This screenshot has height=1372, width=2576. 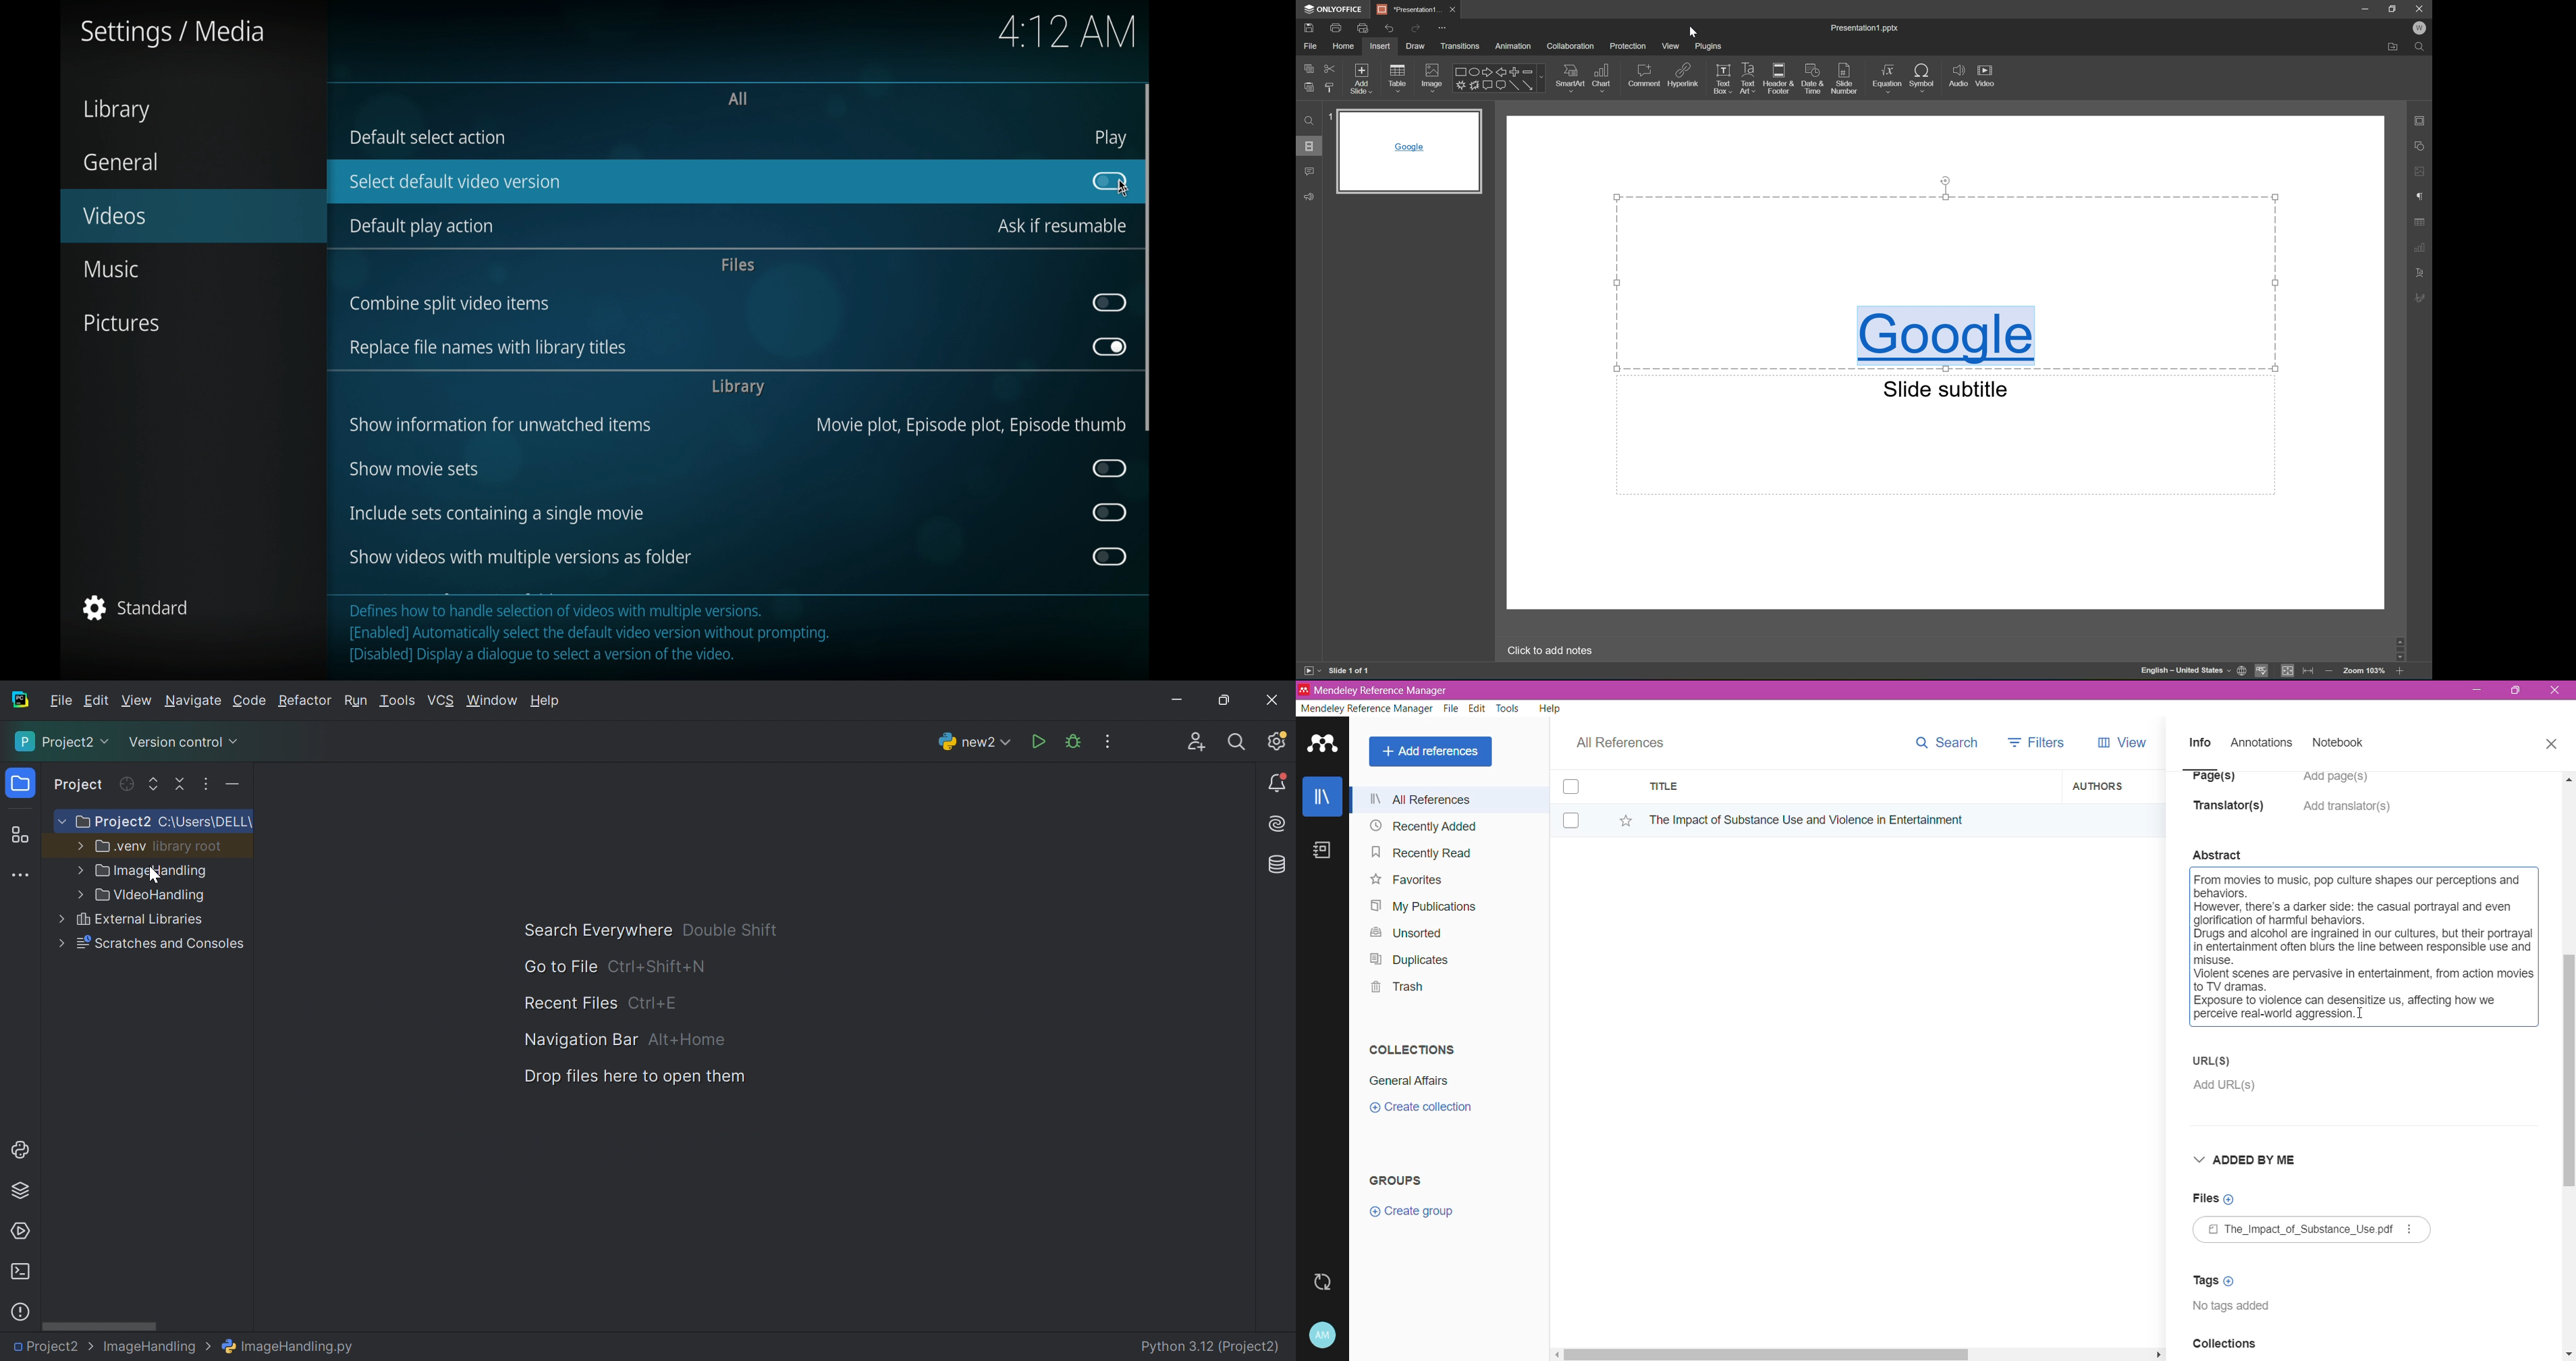 I want to click on ask if resumable, so click(x=1062, y=227).